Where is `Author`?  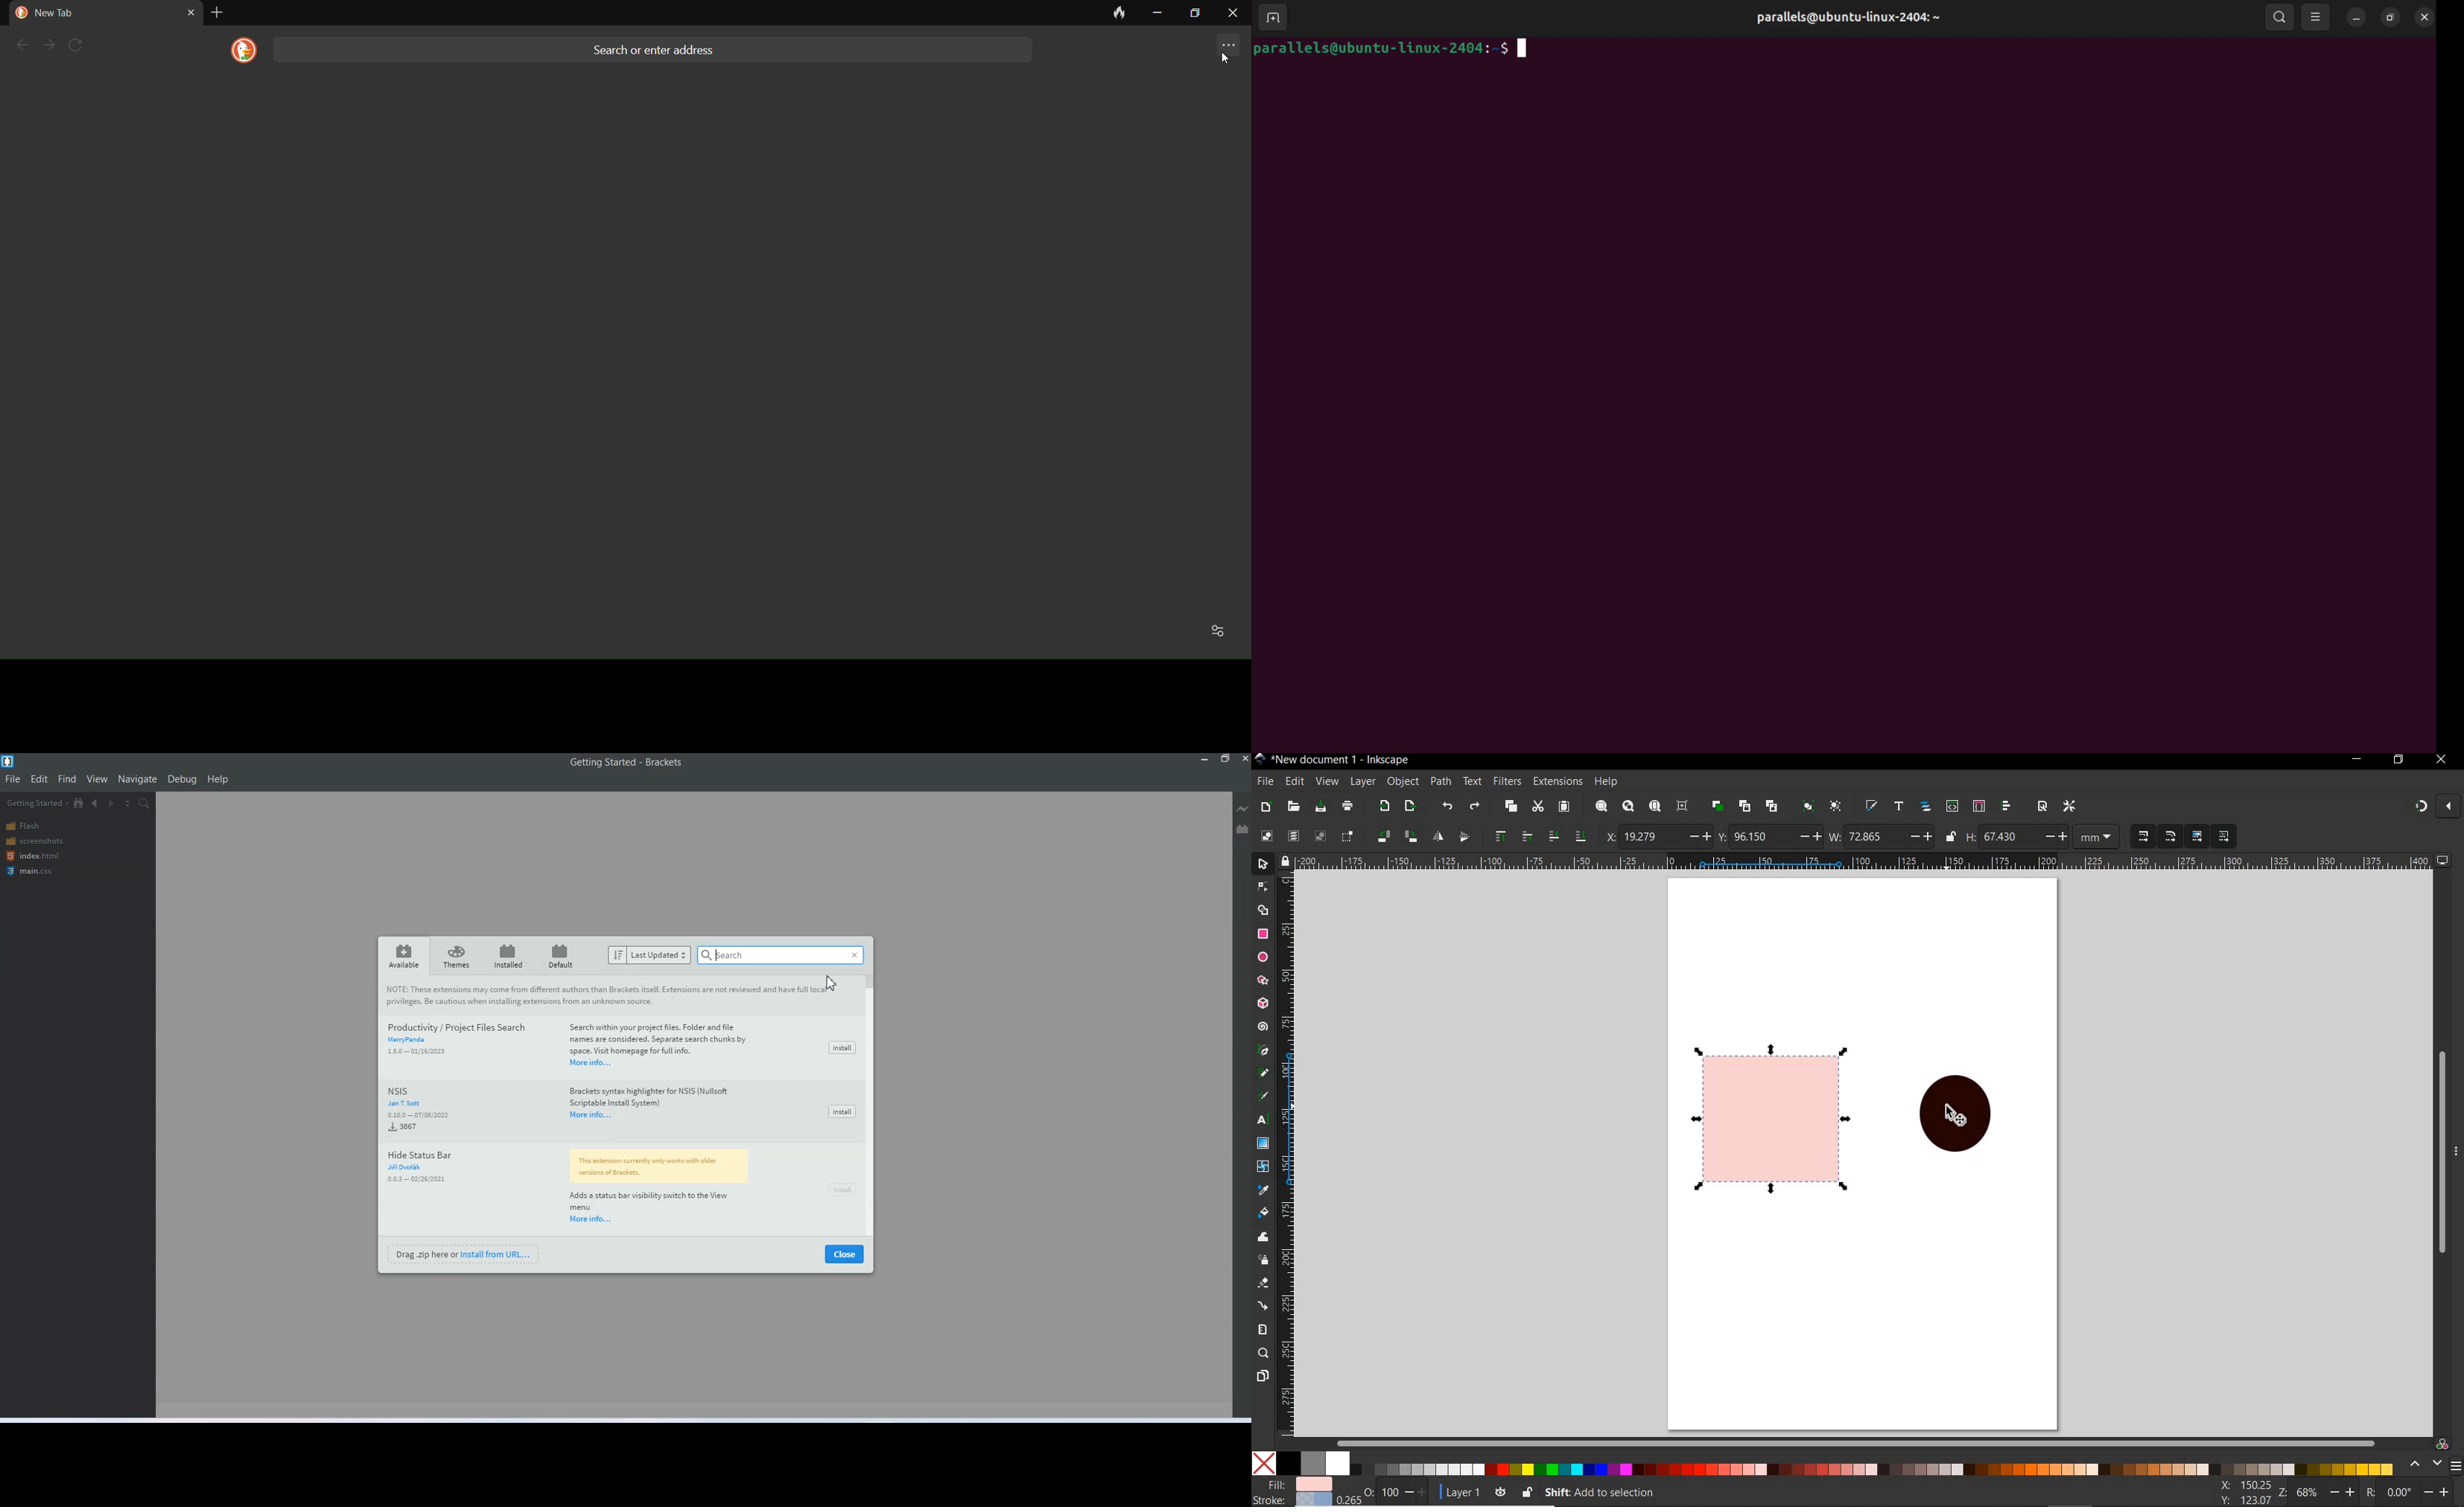 Author is located at coordinates (409, 1104).